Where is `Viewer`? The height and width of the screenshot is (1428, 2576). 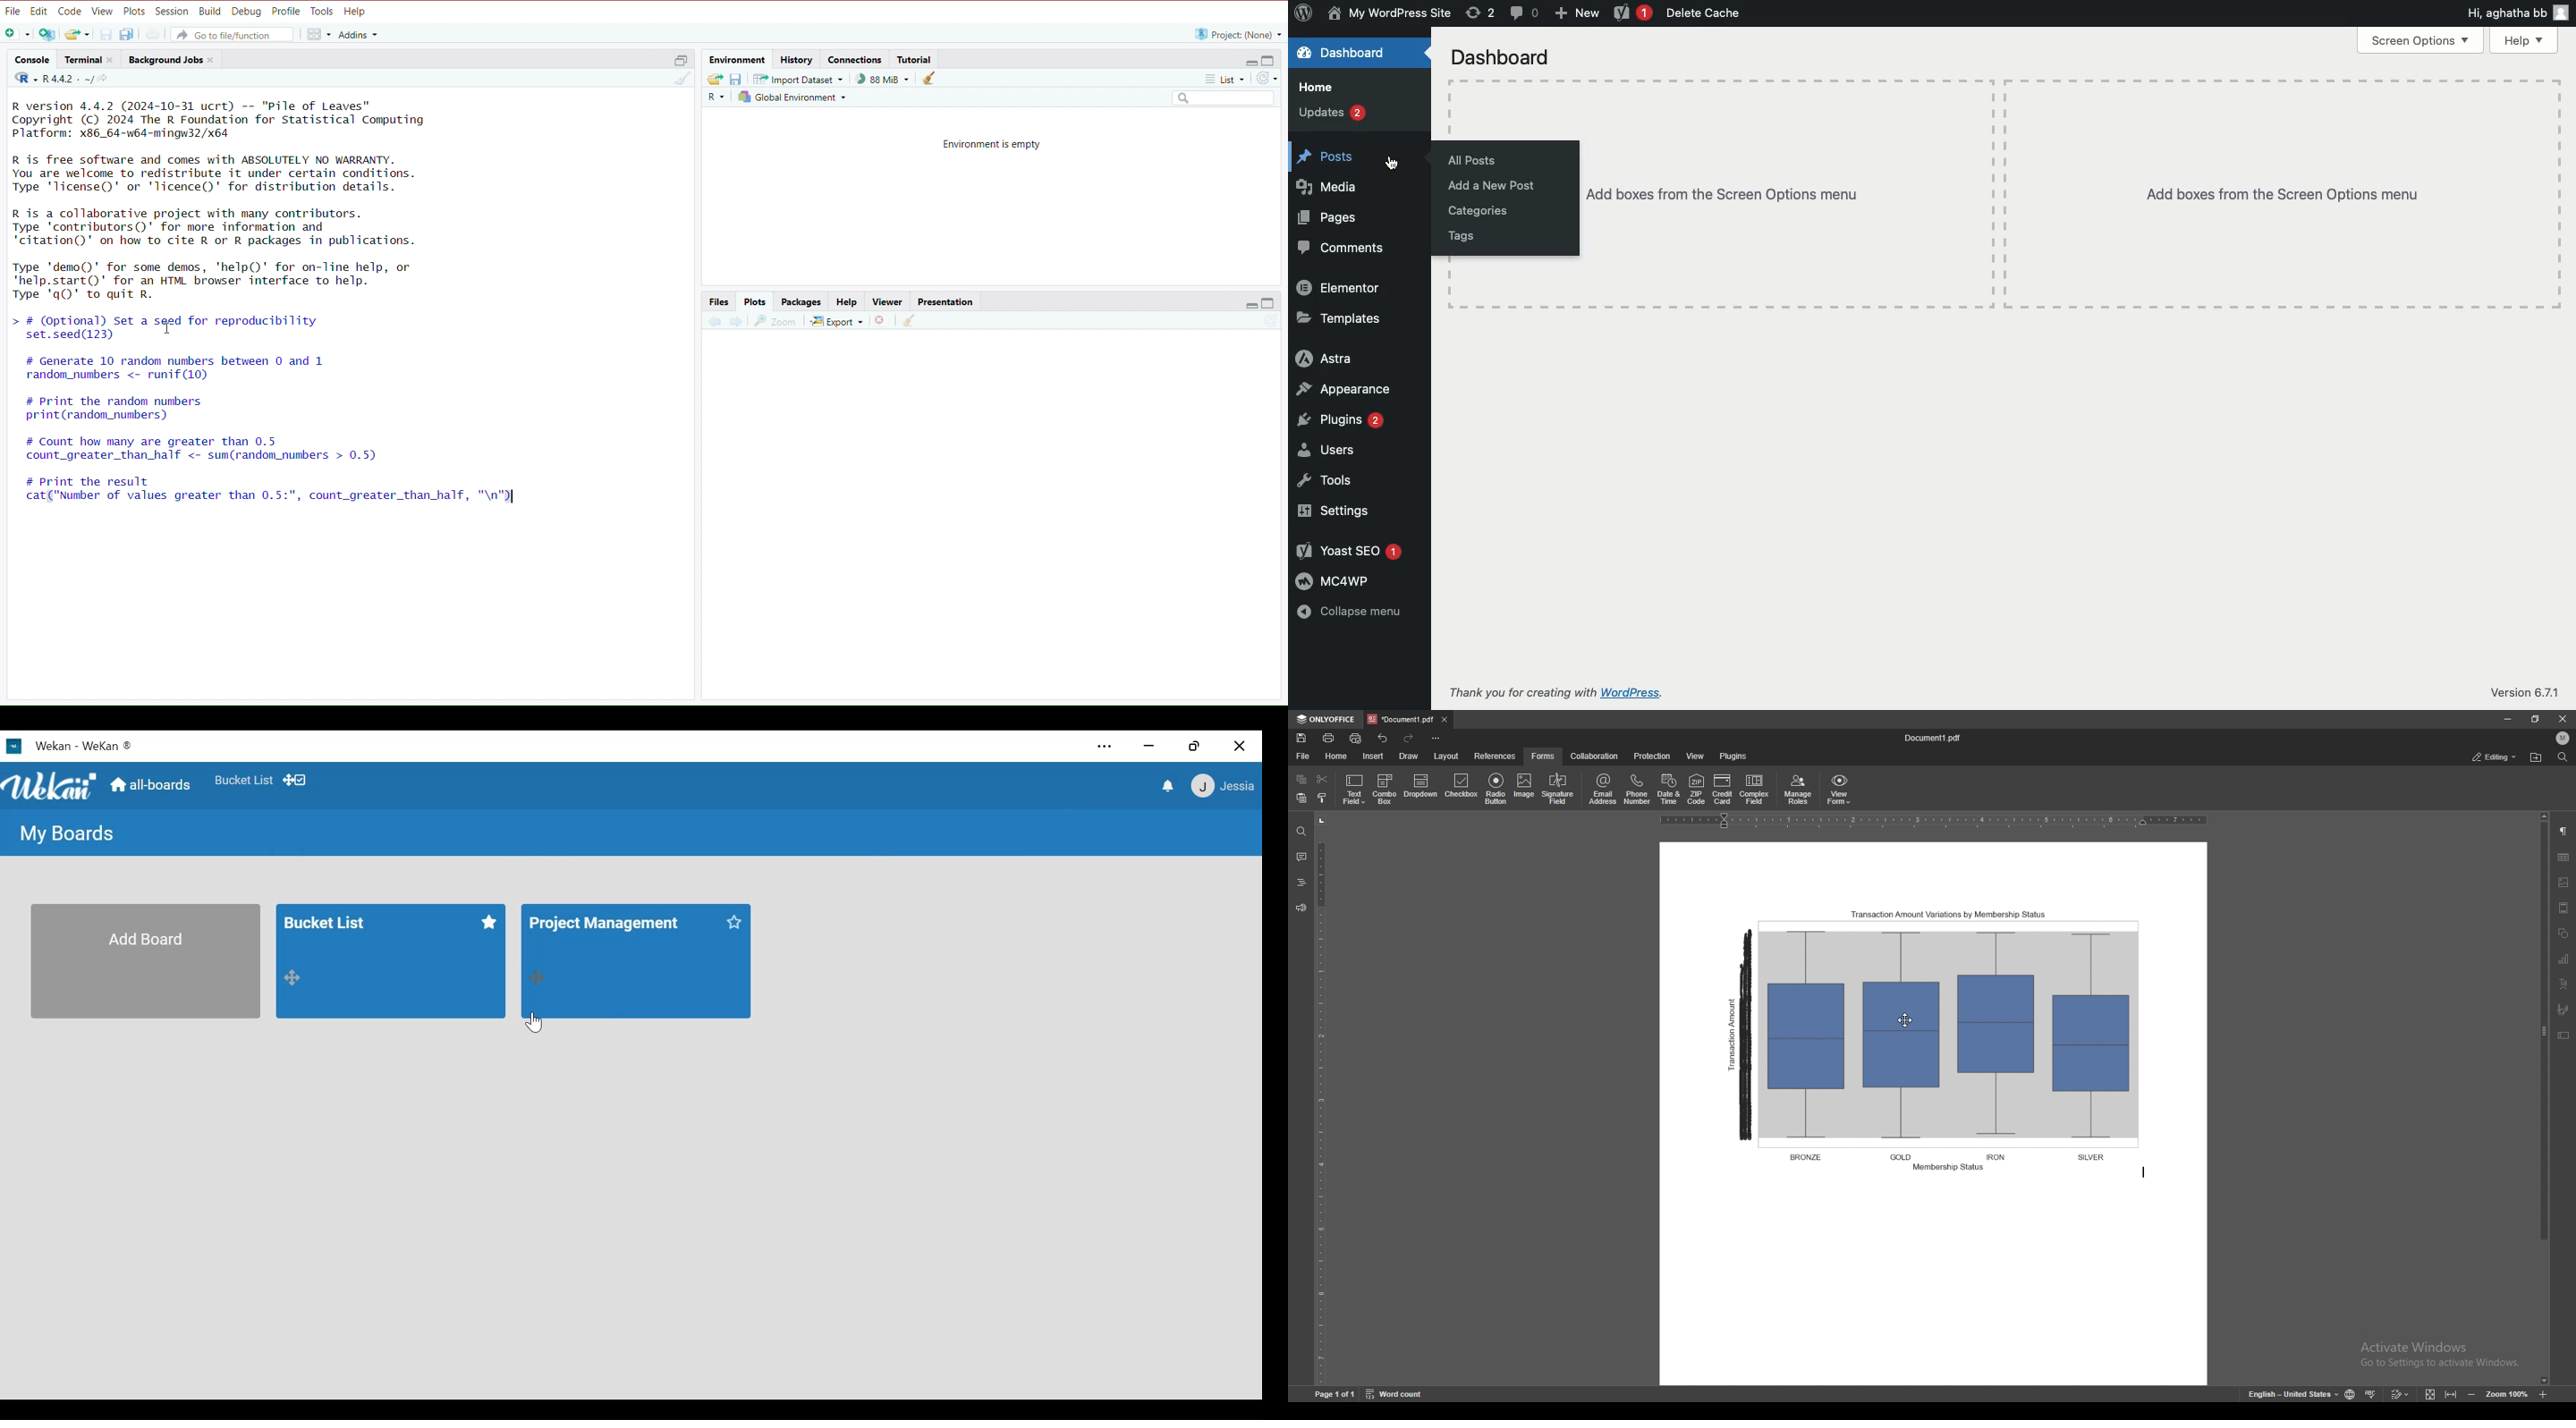
Viewer is located at coordinates (889, 300).